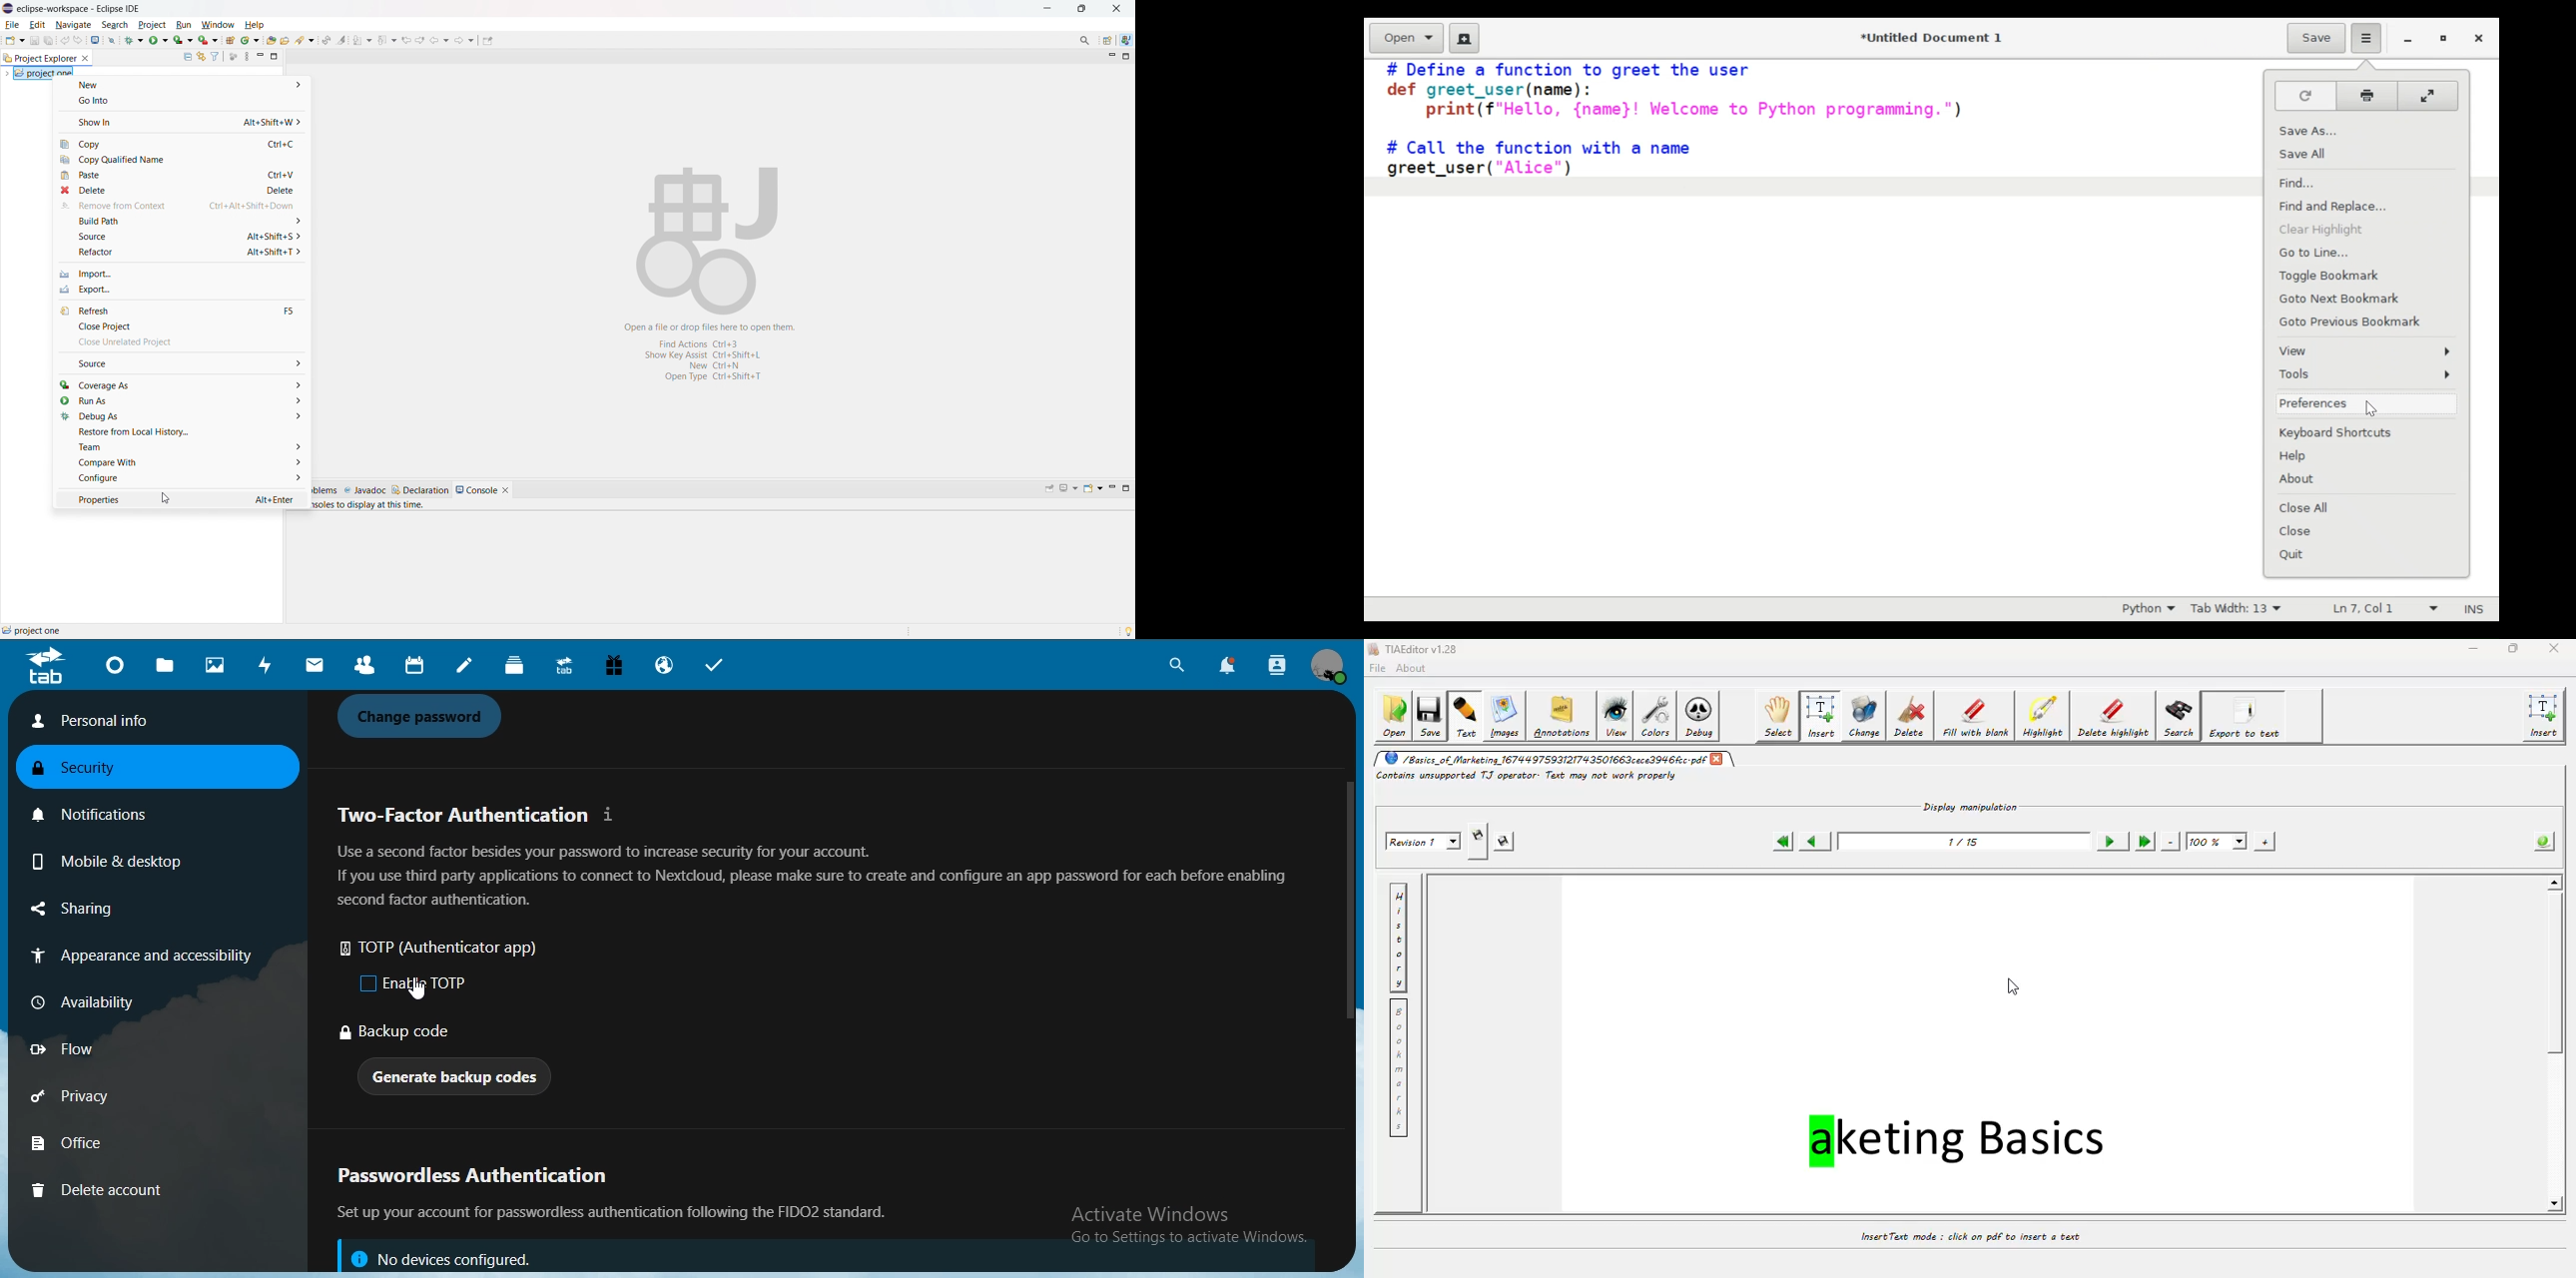  What do you see at coordinates (79, 9) in the screenshot?
I see `eclipse-workspace - Eclipse IDE` at bounding box center [79, 9].